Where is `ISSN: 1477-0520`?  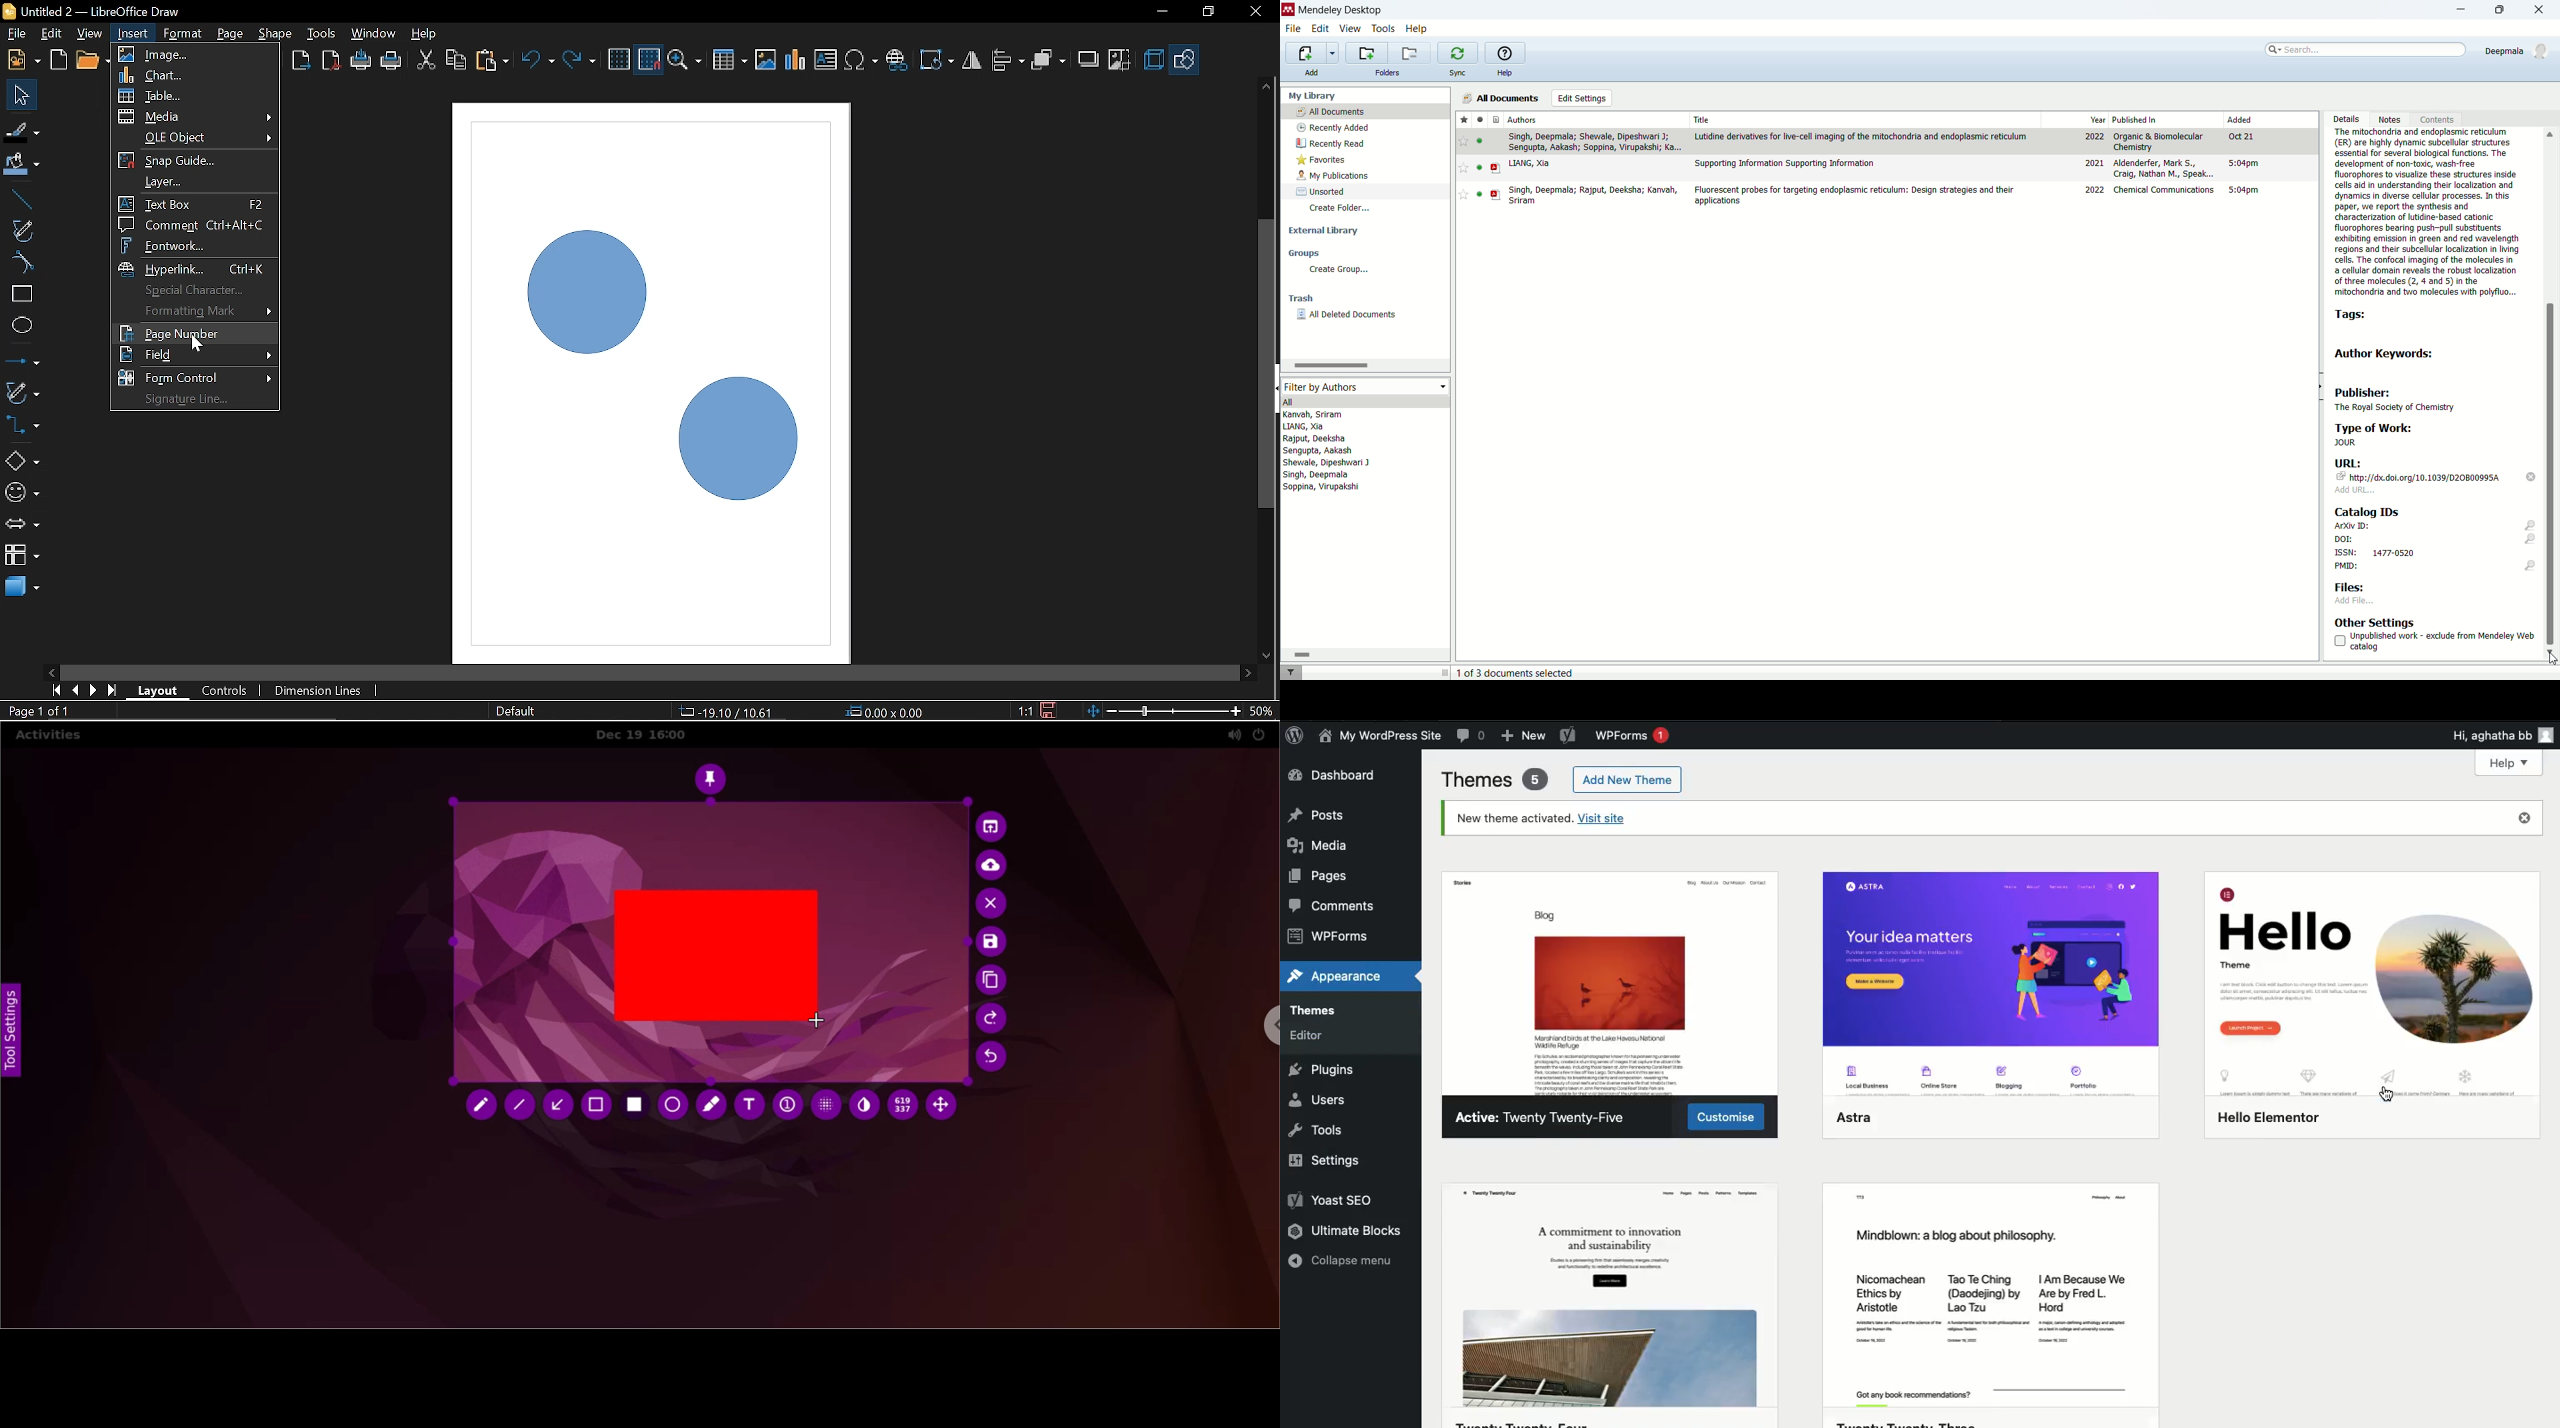
ISSN: 1477-0520 is located at coordinates (2377, 552).